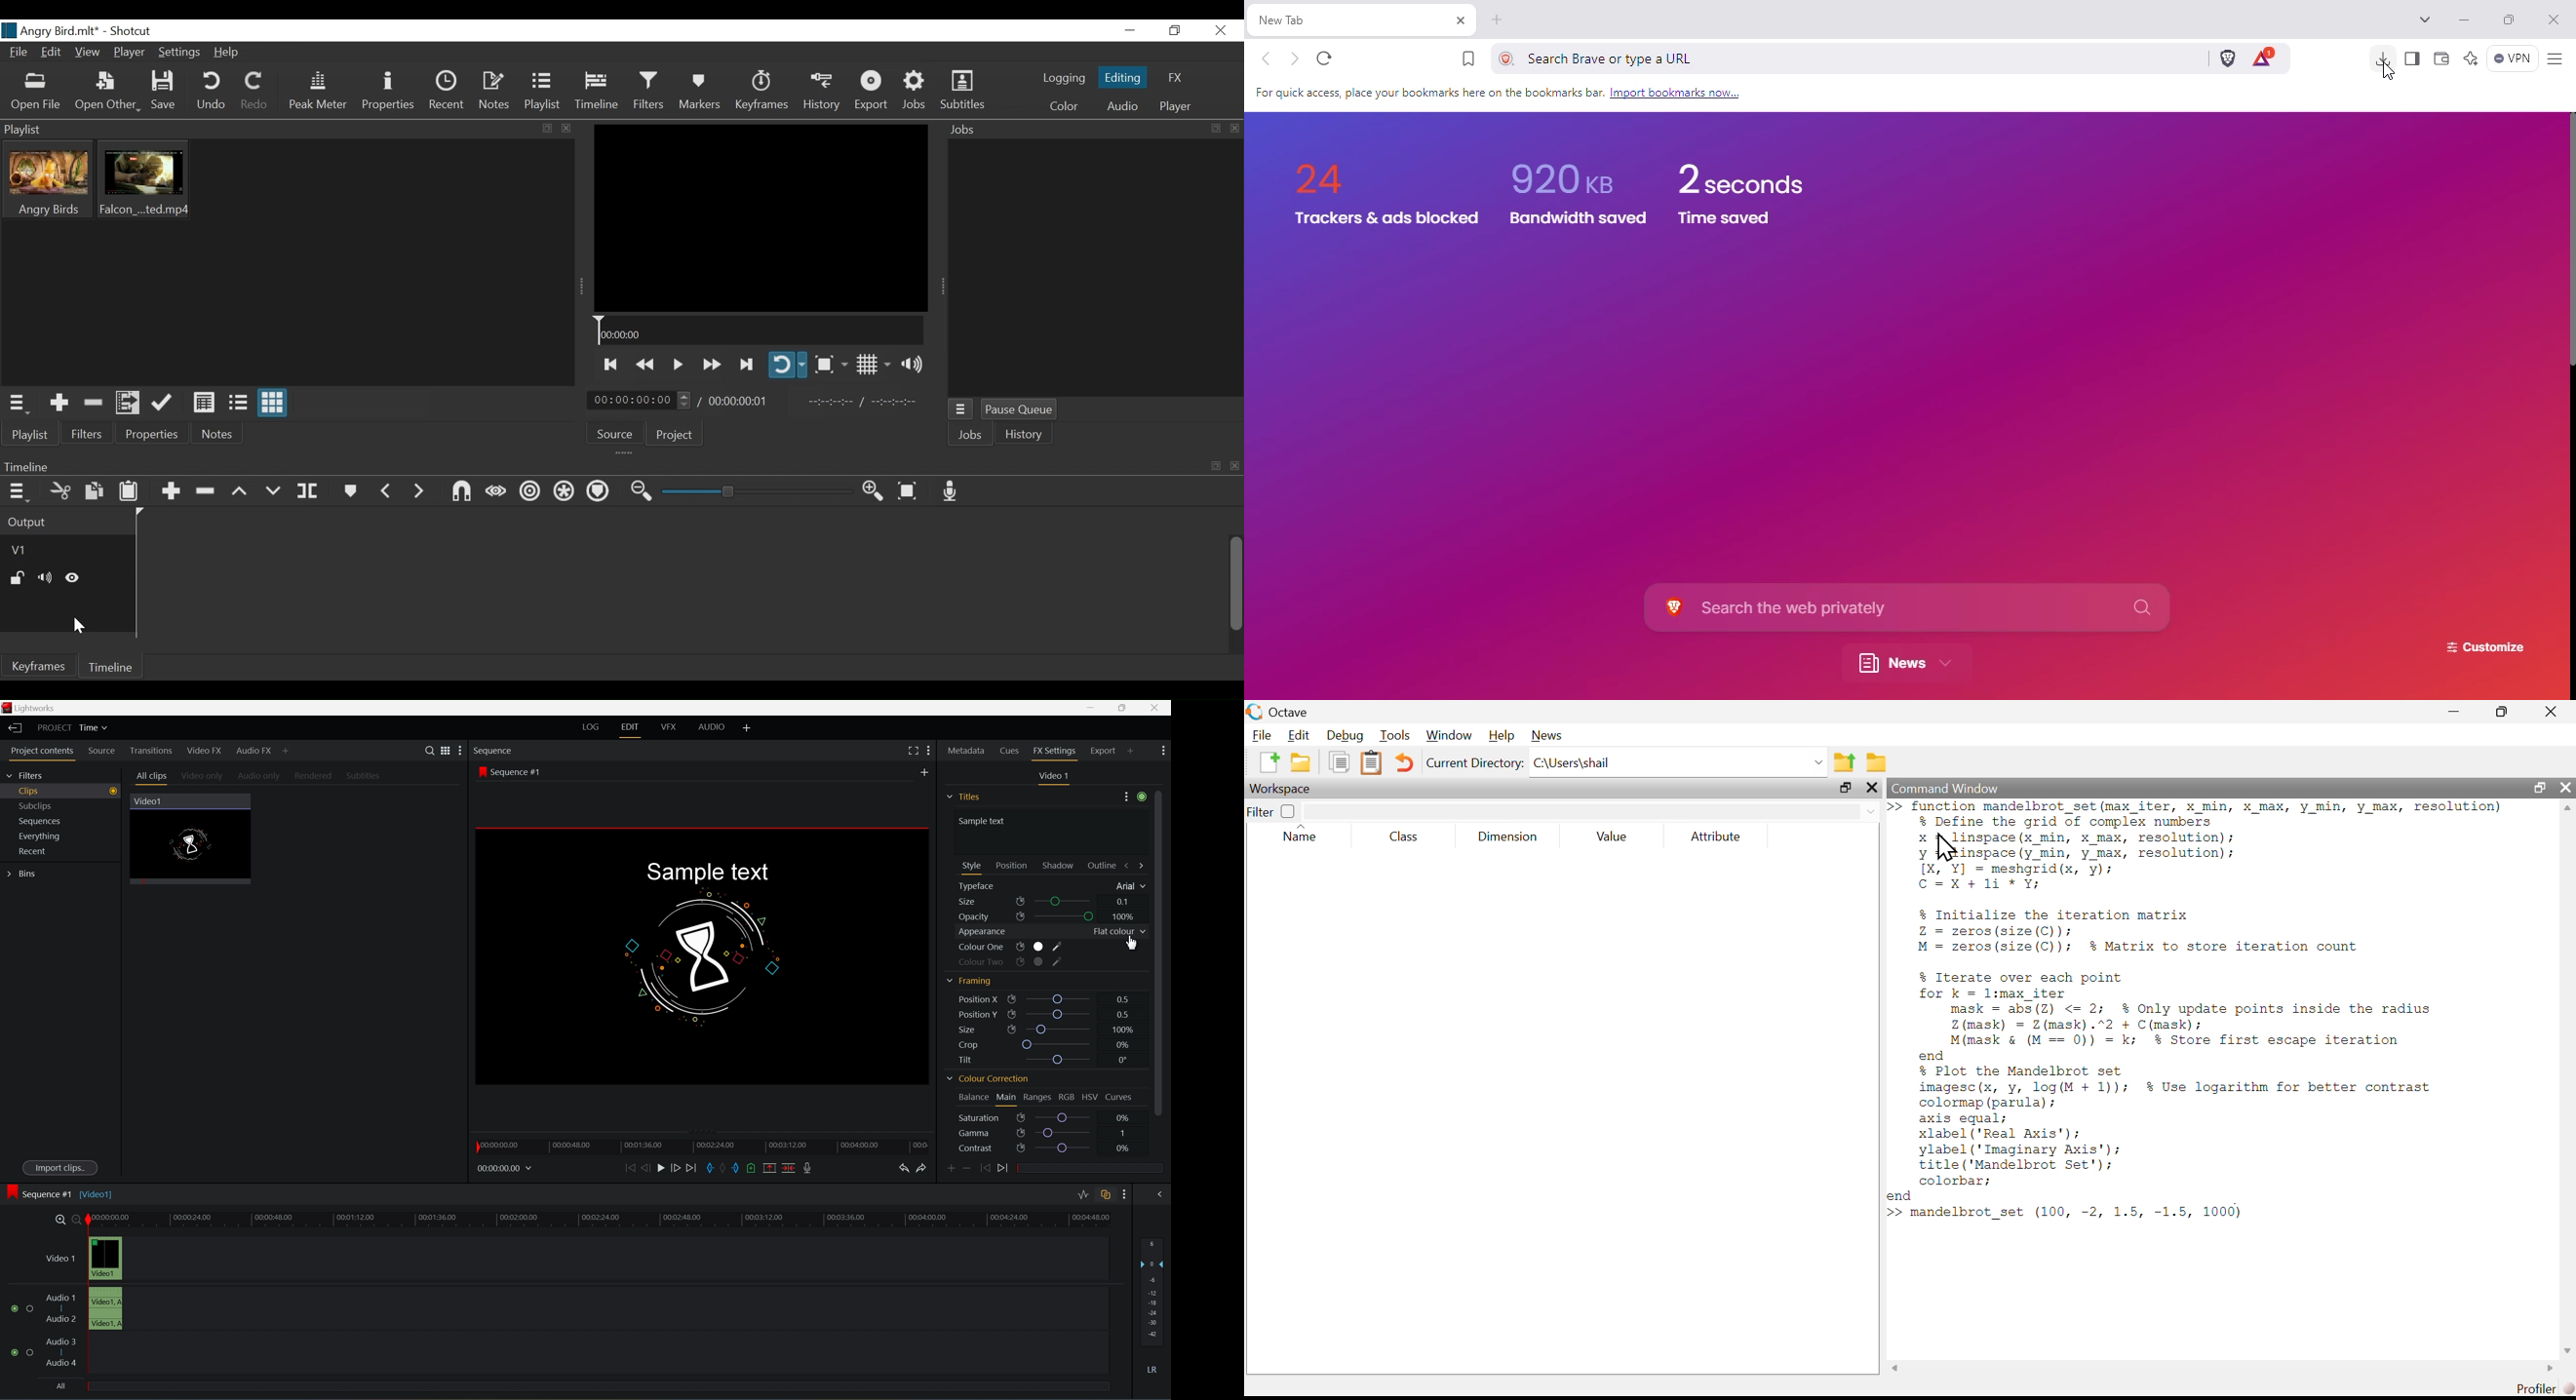 The image size is (2576, 1400). Describe the element at coordinates (1061, 865) in the screenshot. I see `shadow` at that location.